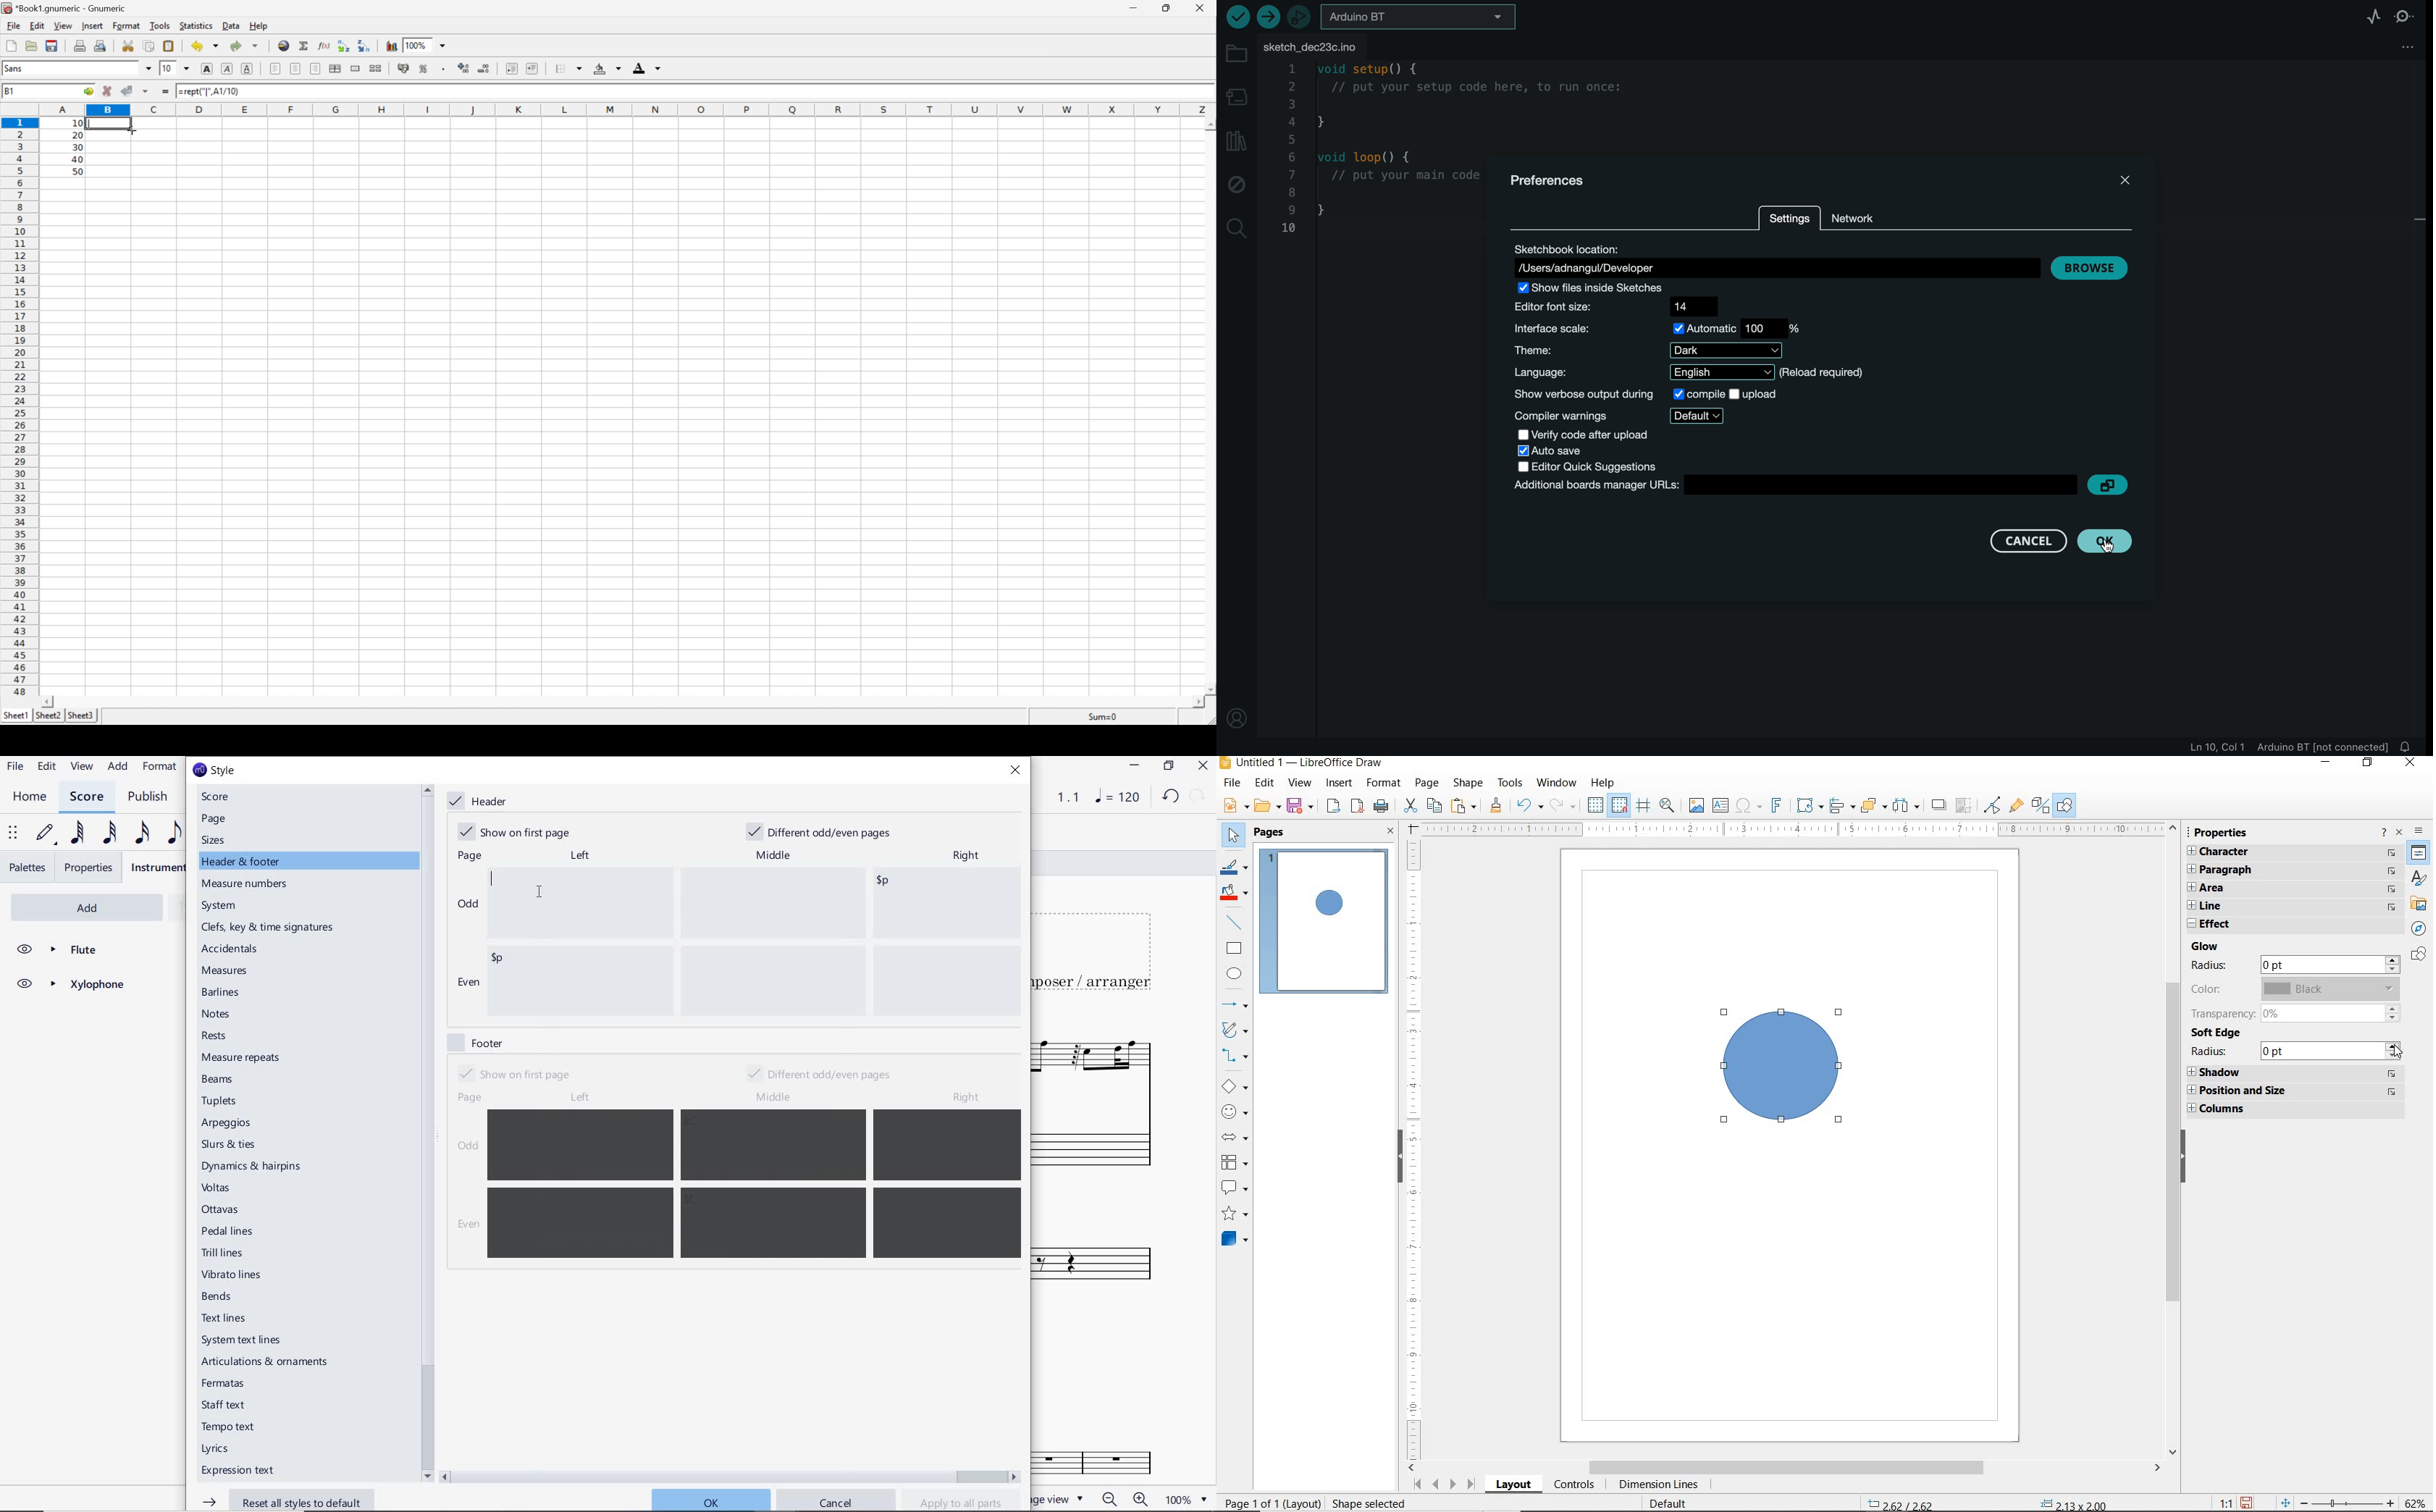  What do you see at coordinates (2283, 965) in the screenshot?
I see `RADIUS 0 pt` at bounding box center [2283, 965].